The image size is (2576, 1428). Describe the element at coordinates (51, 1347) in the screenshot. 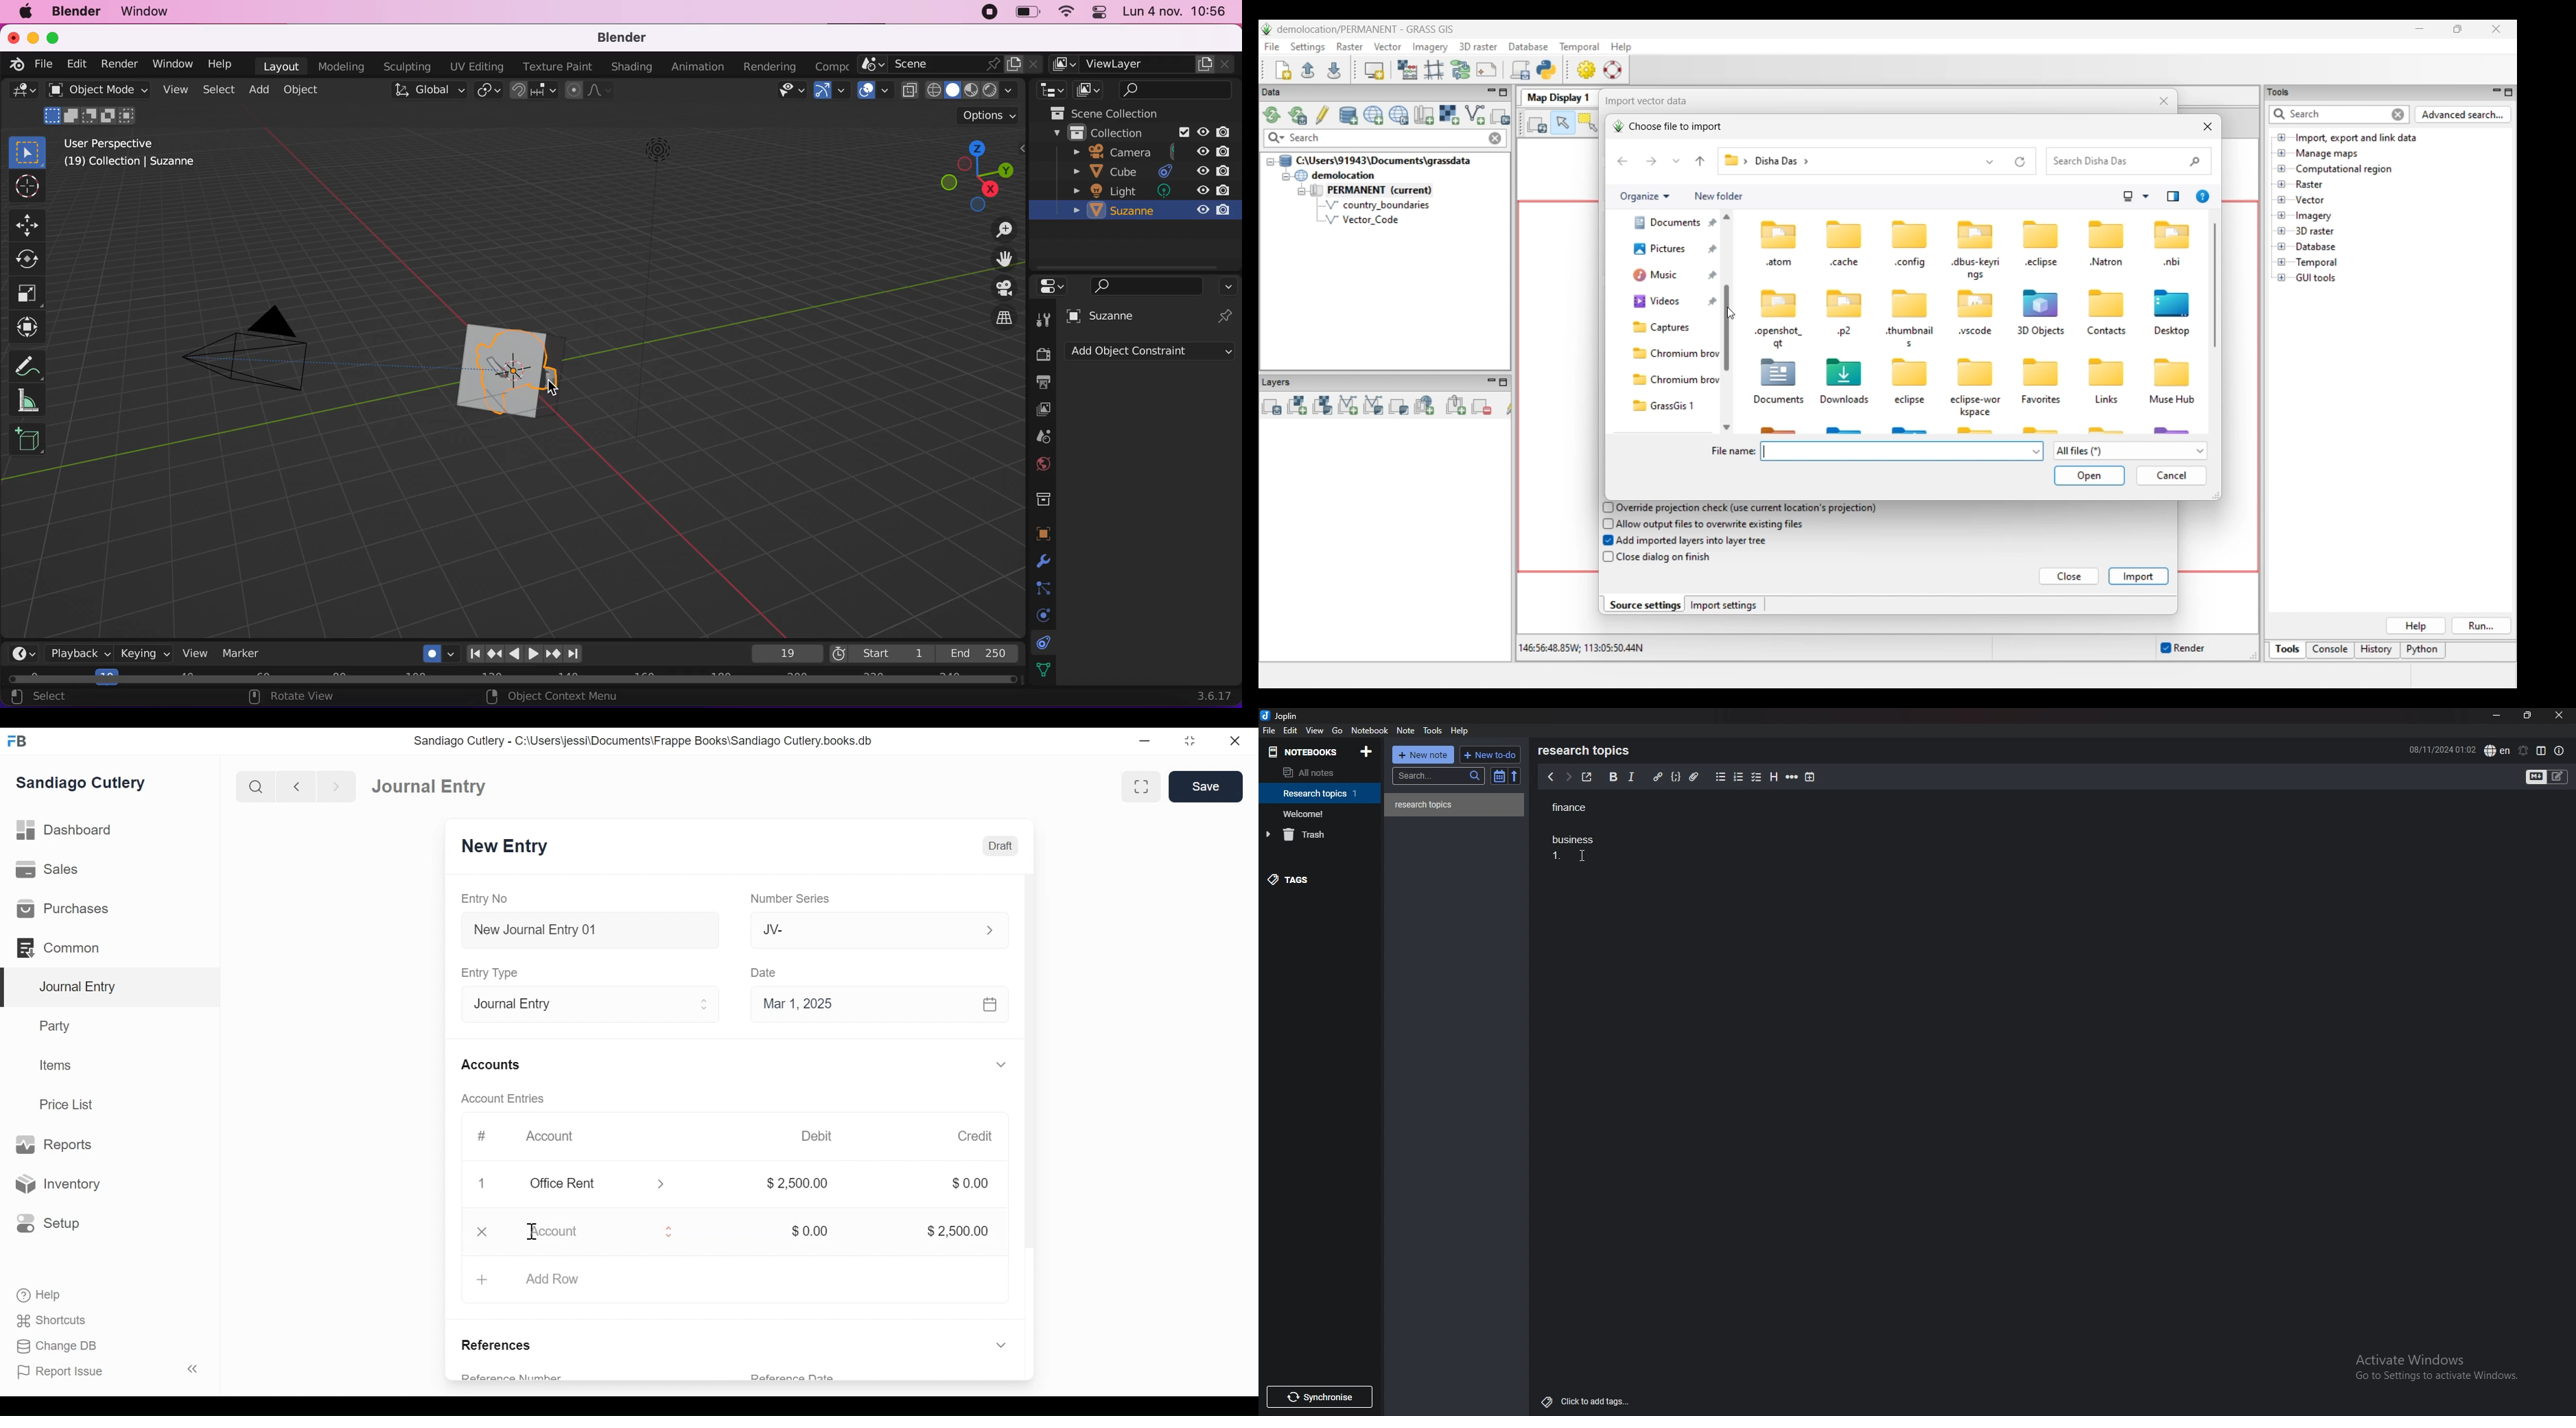

I see `Change DB` at that location.